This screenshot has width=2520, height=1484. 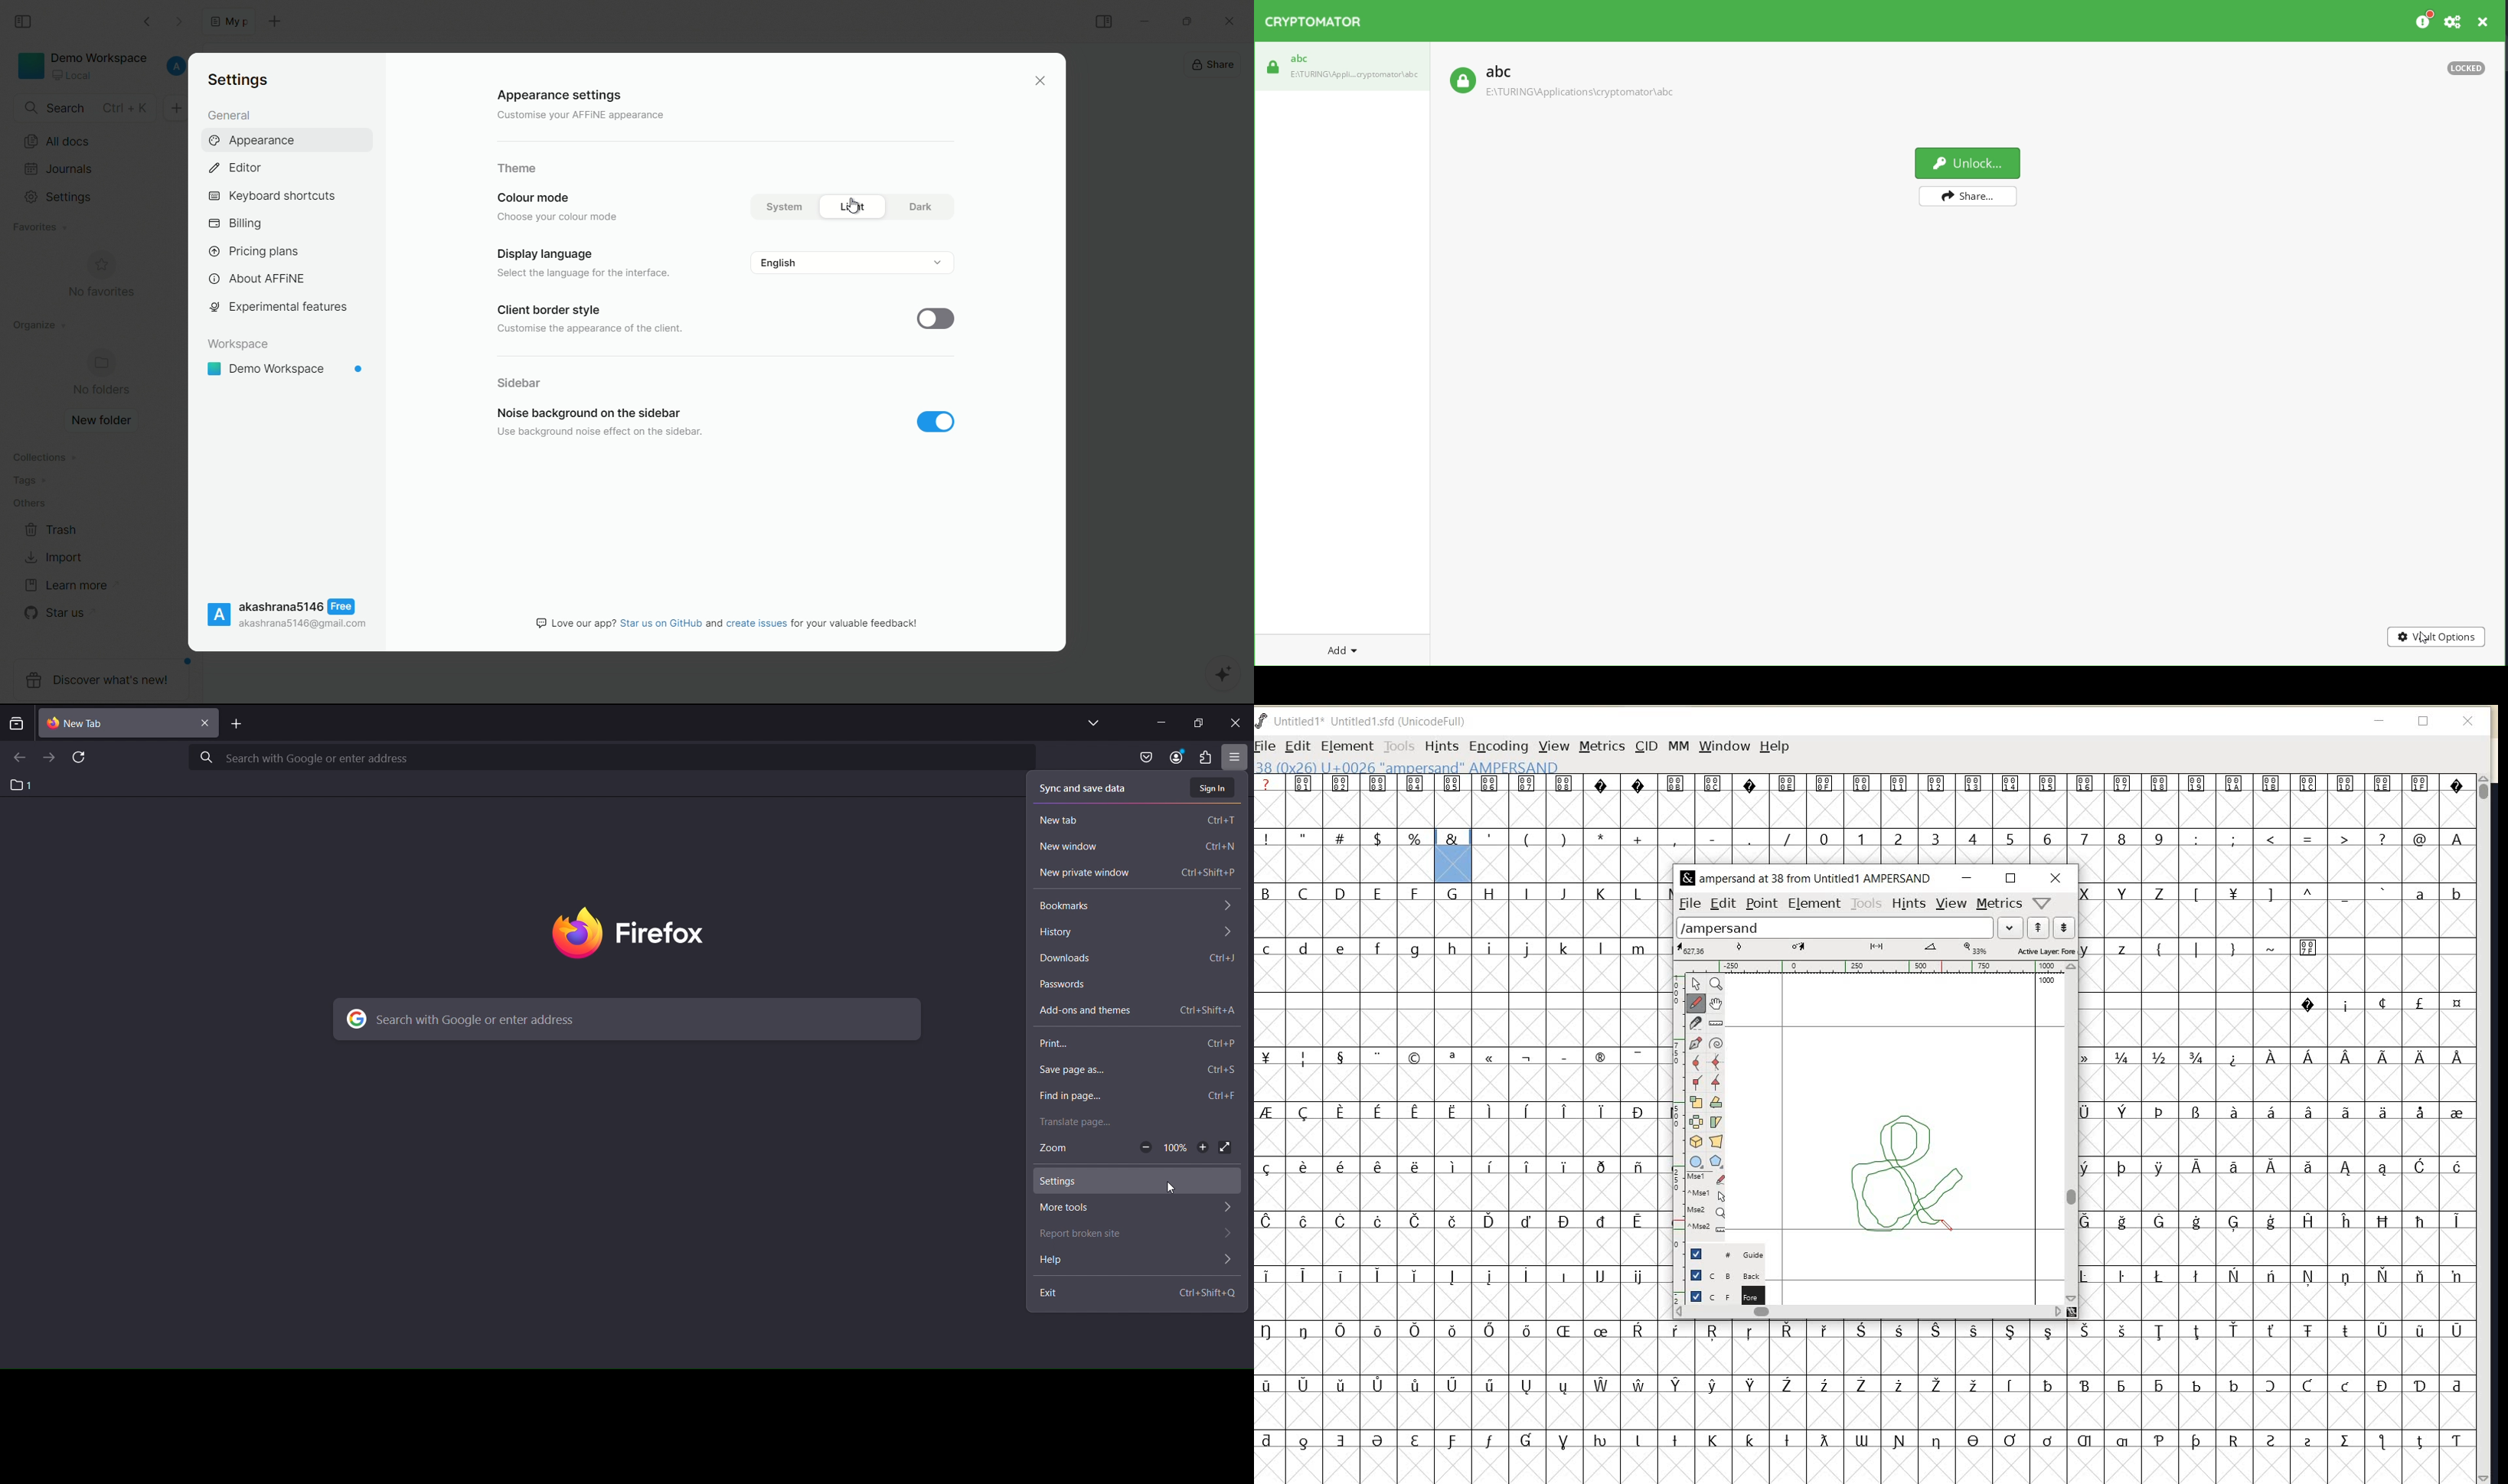 What do you see at coordinates (1136, 1009) in the screenshot?
I see `add ons and themes` at bounding box center [1136, 1009].